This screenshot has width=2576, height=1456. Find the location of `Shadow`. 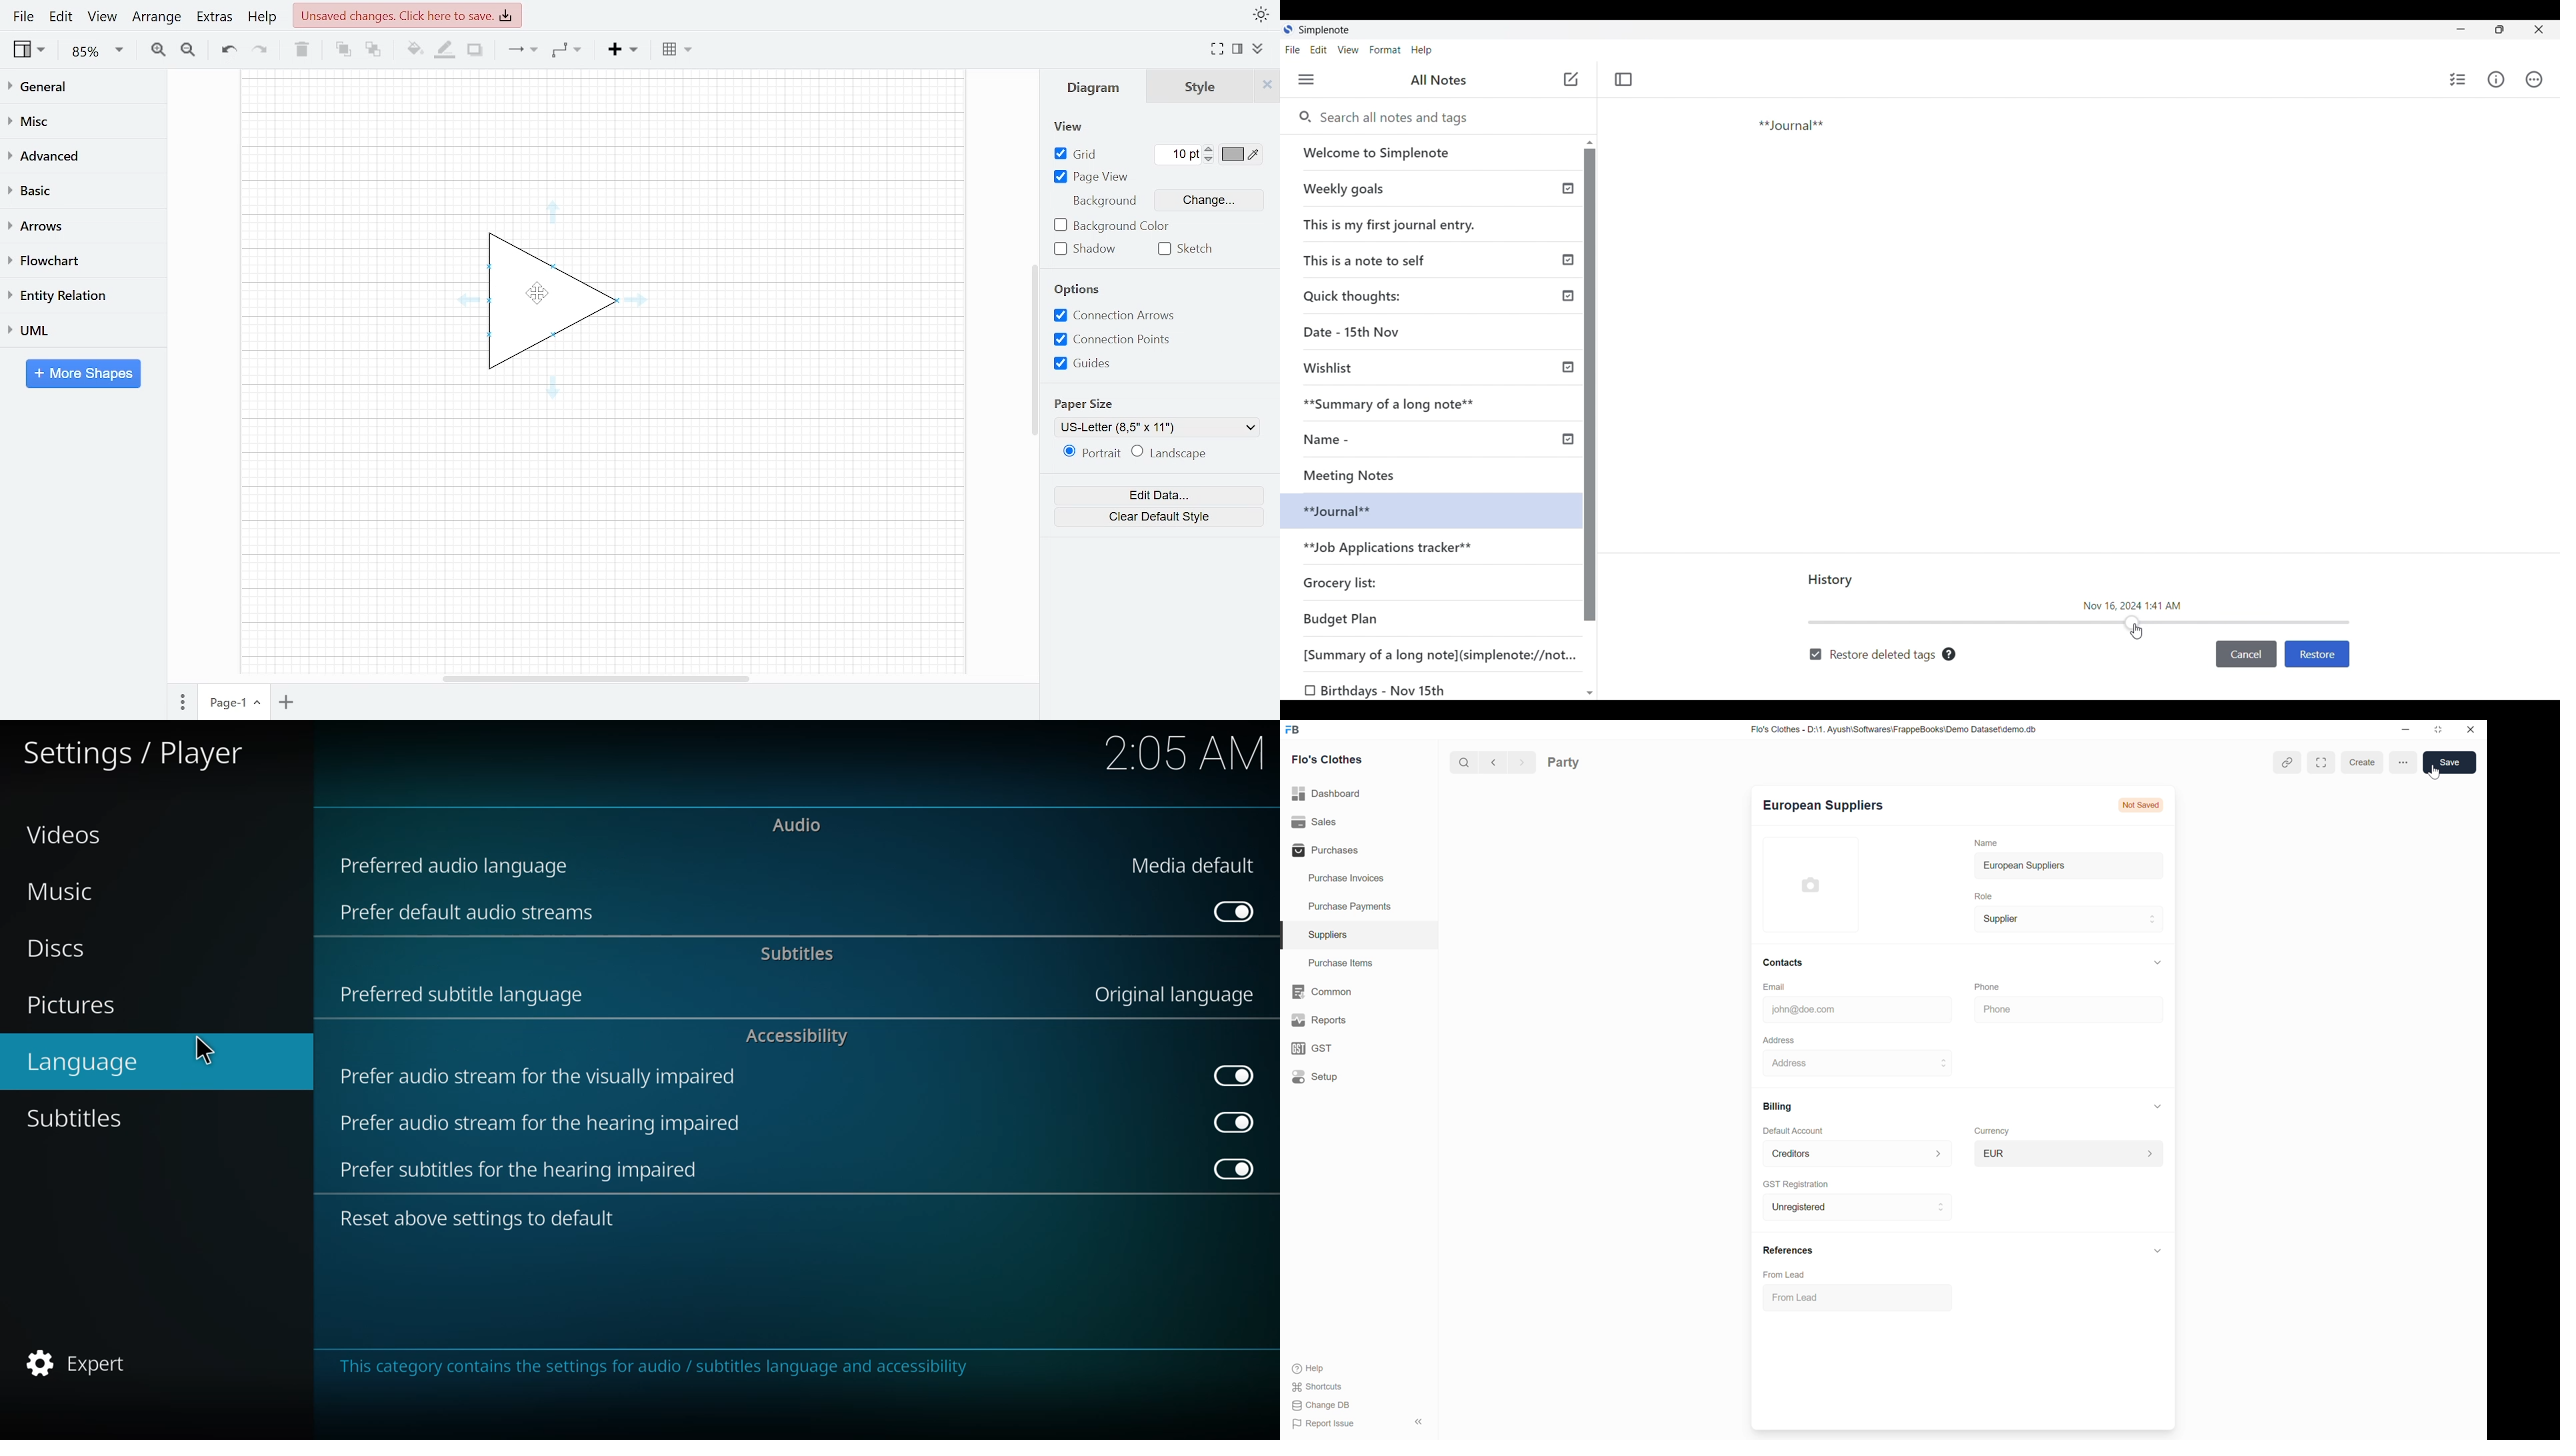

Shadow is located at coordinates (1086, 249).